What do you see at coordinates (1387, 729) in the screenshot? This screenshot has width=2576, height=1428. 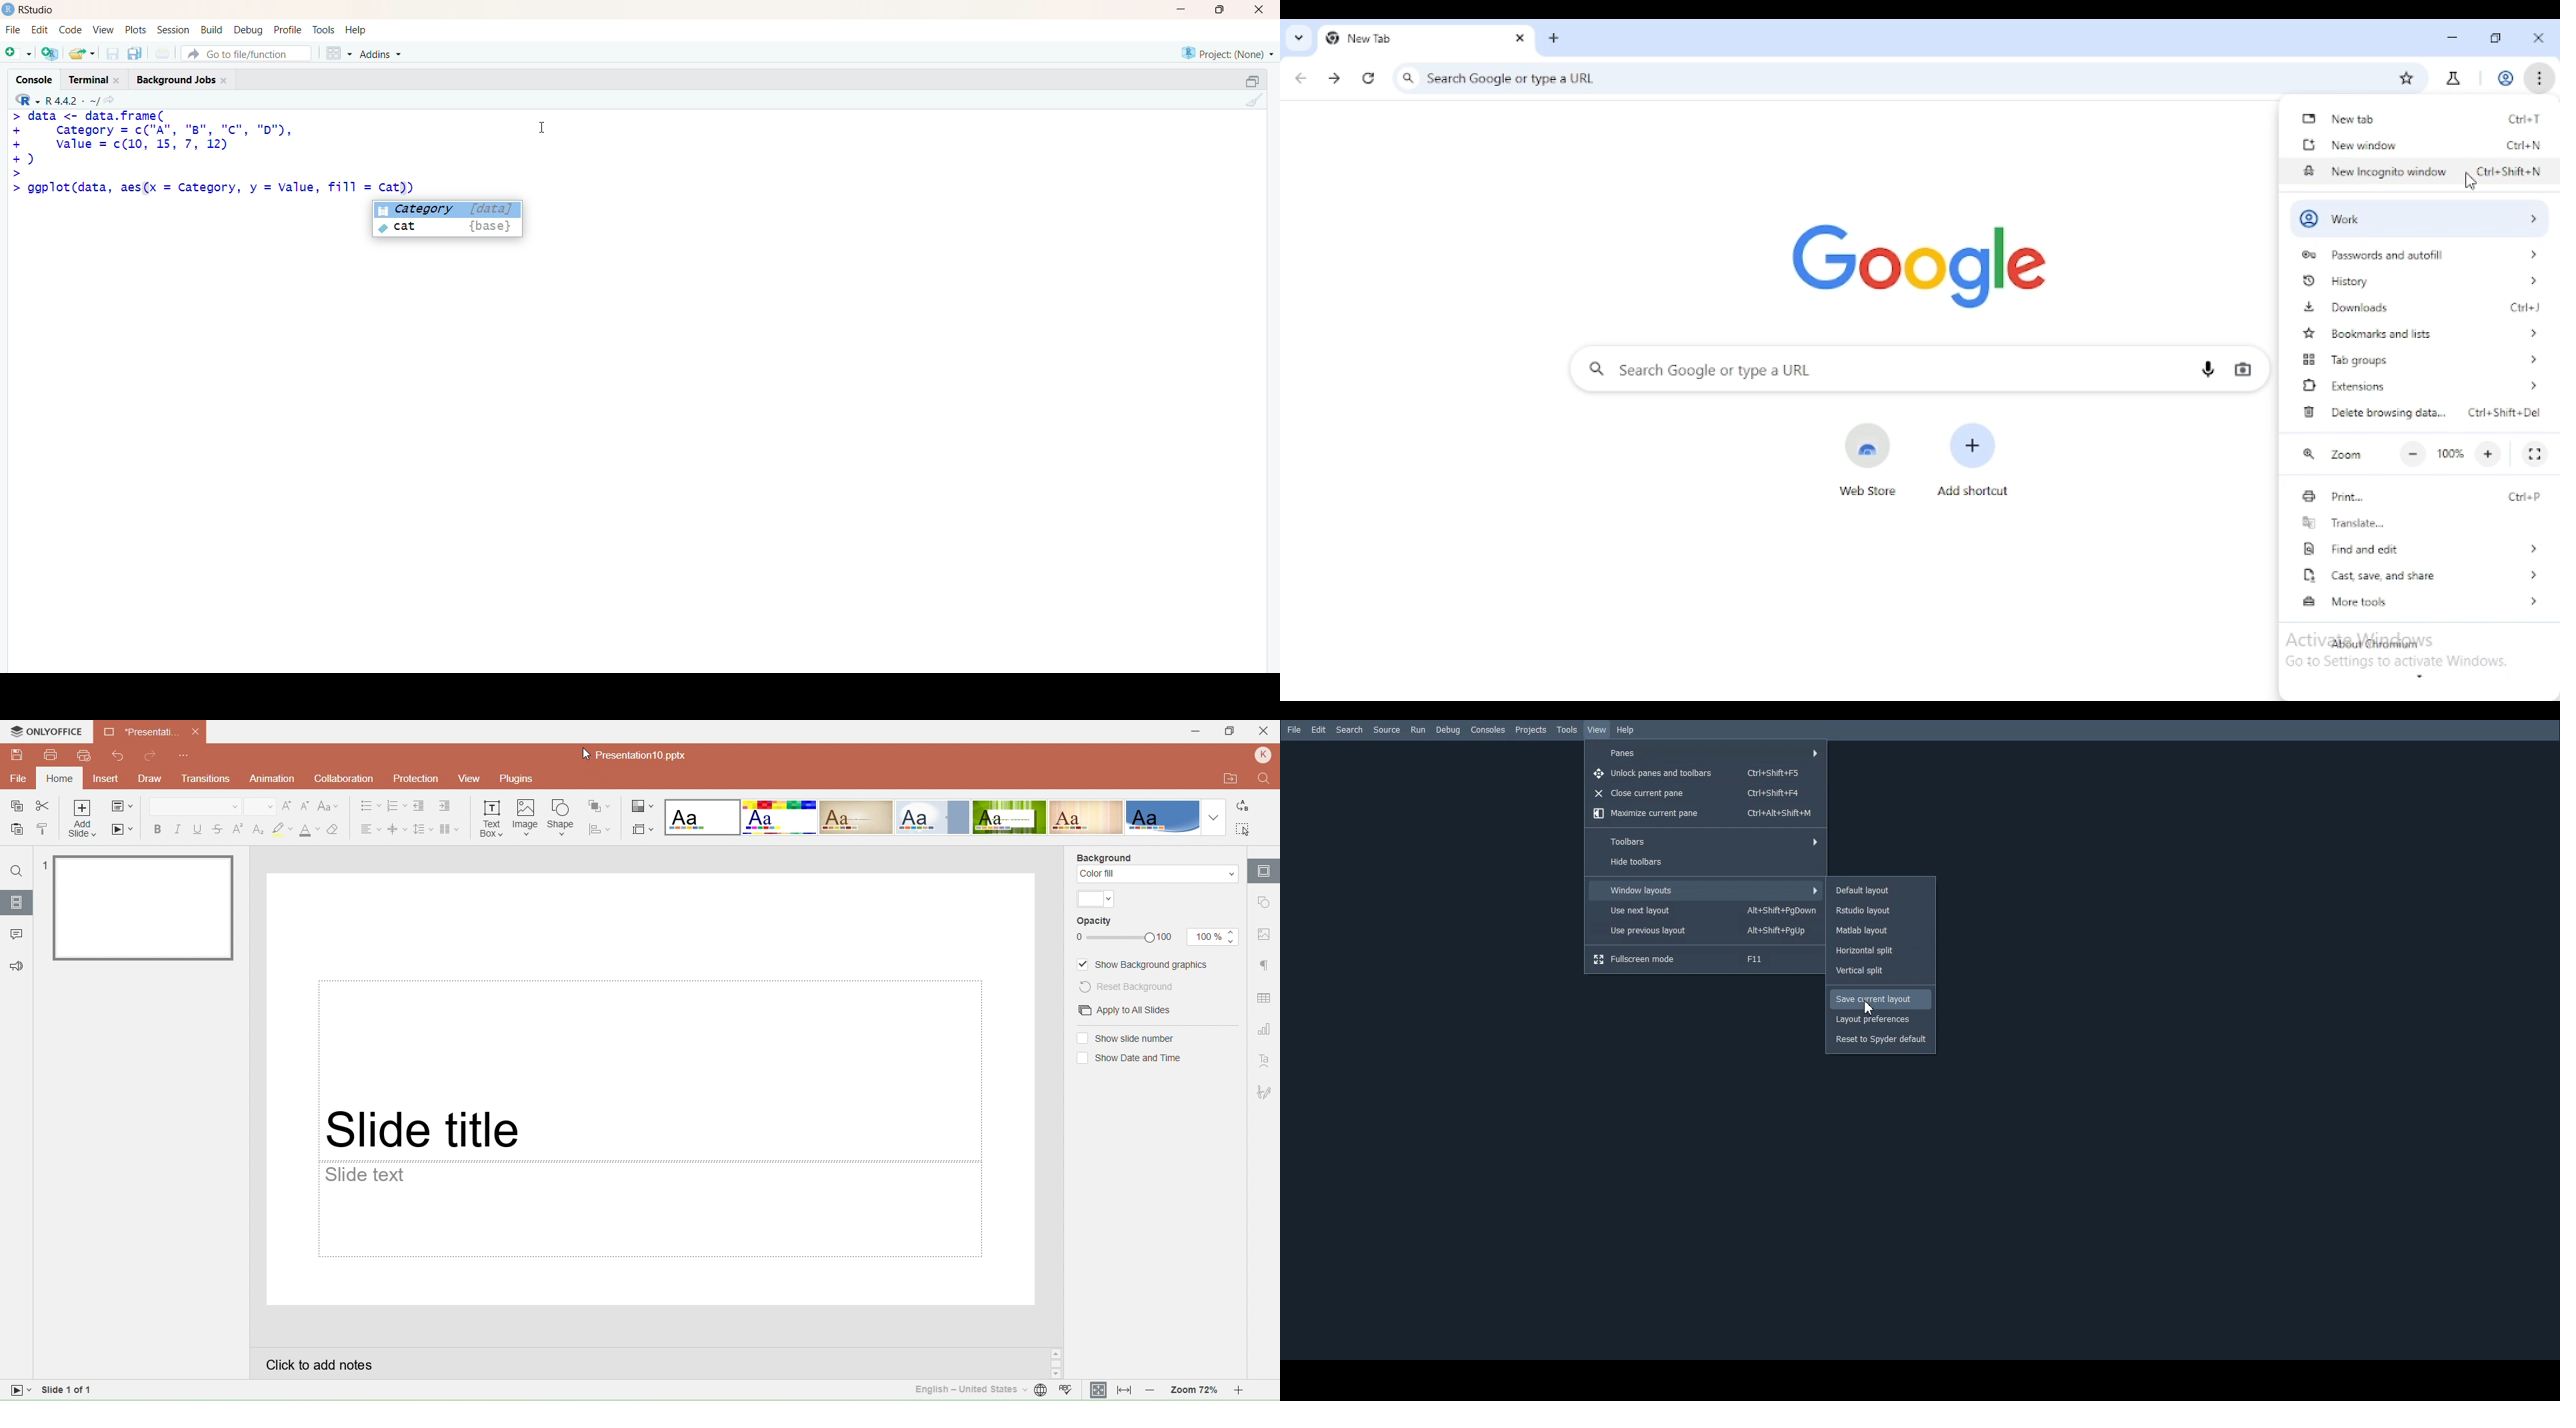 I see `Source` at bounding box center [1387, 729].